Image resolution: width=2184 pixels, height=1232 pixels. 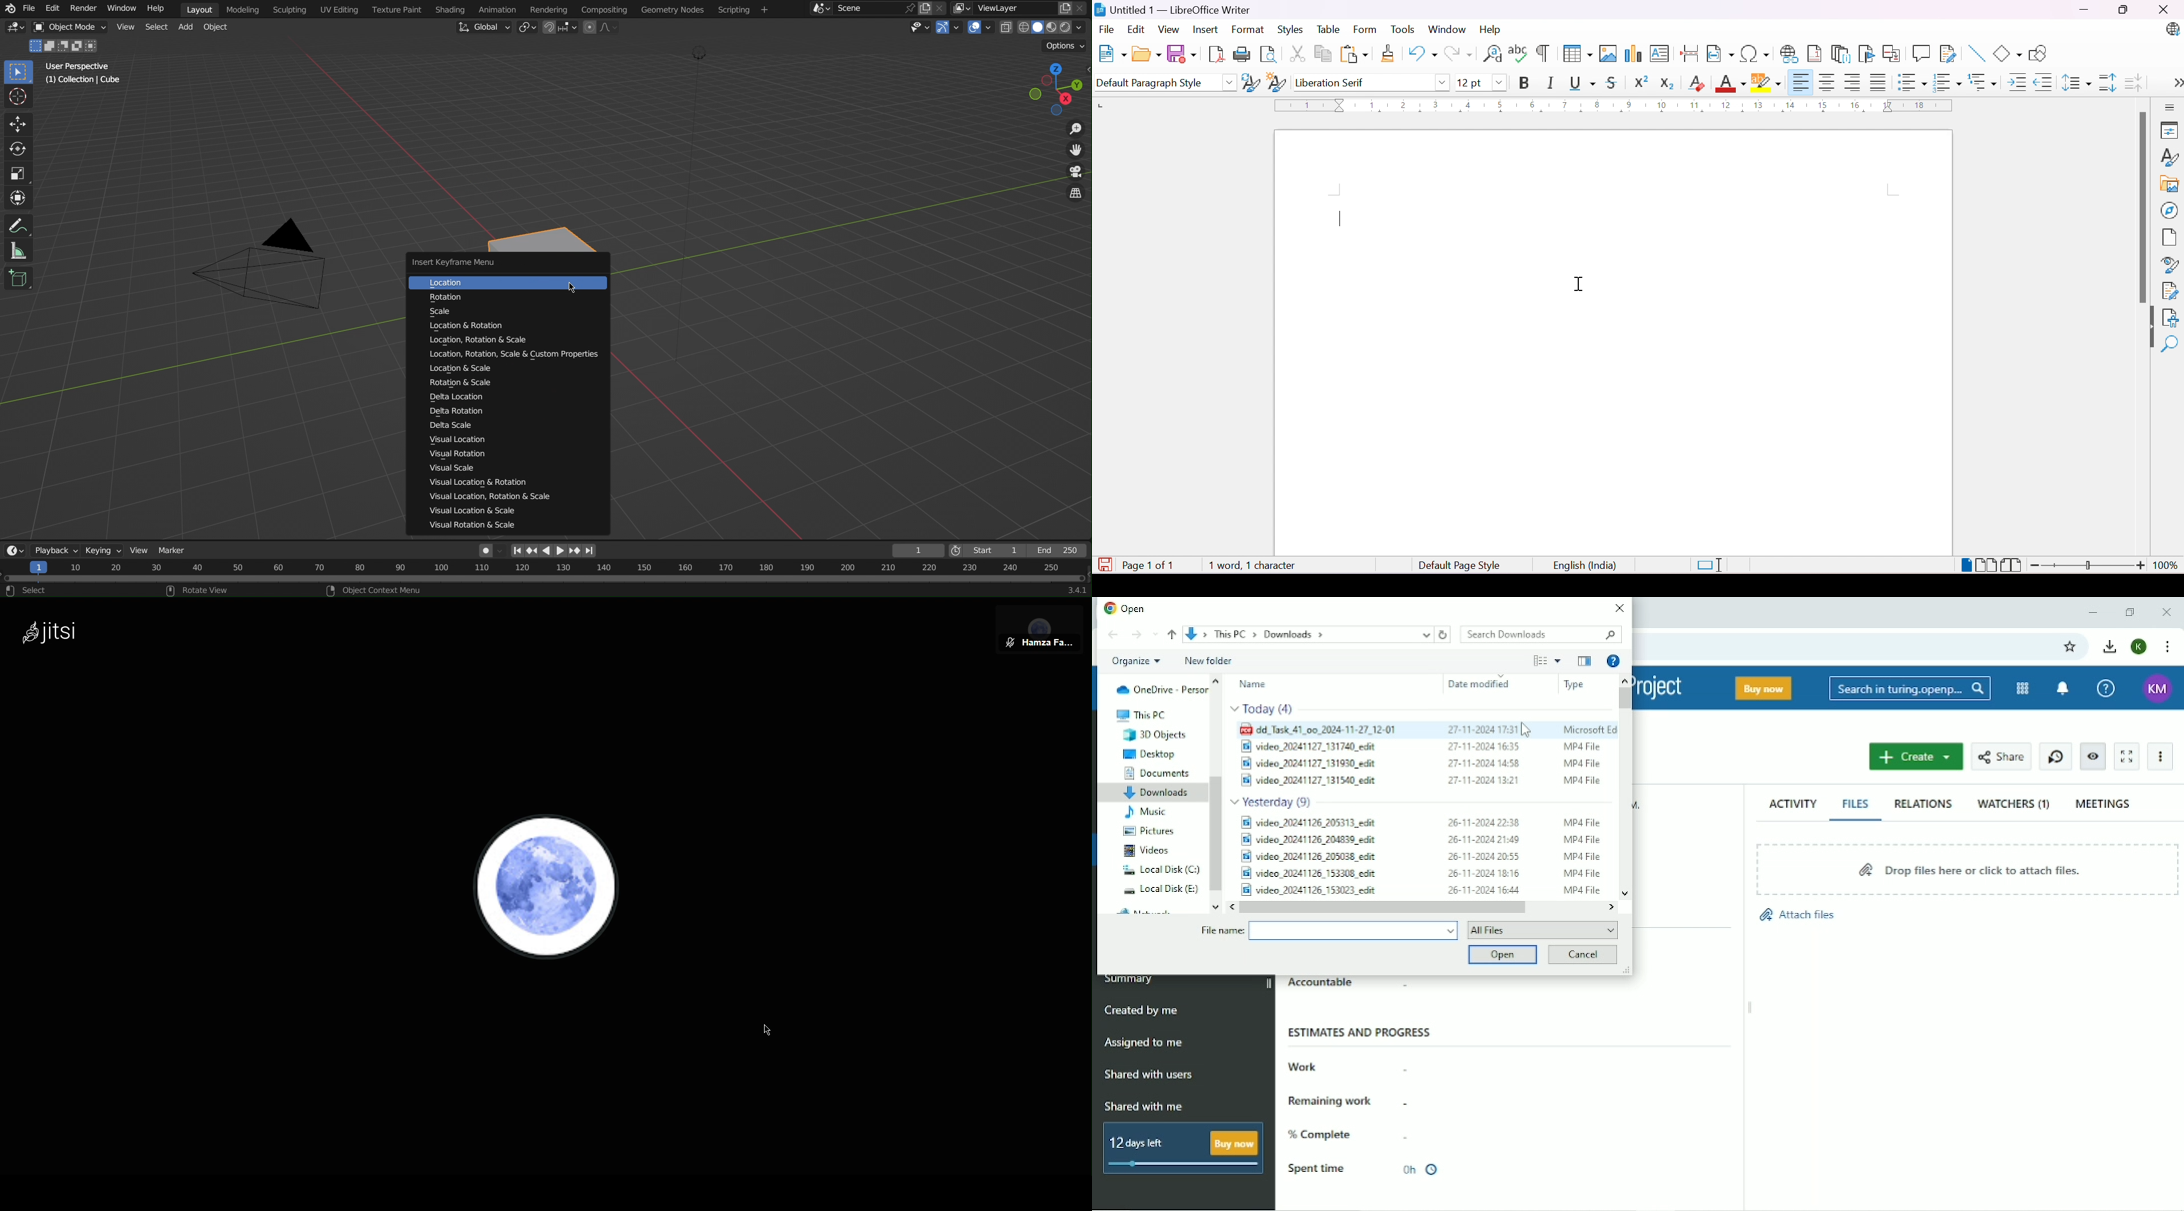 I want to click on Attach files, so click(x=1796, y=920).